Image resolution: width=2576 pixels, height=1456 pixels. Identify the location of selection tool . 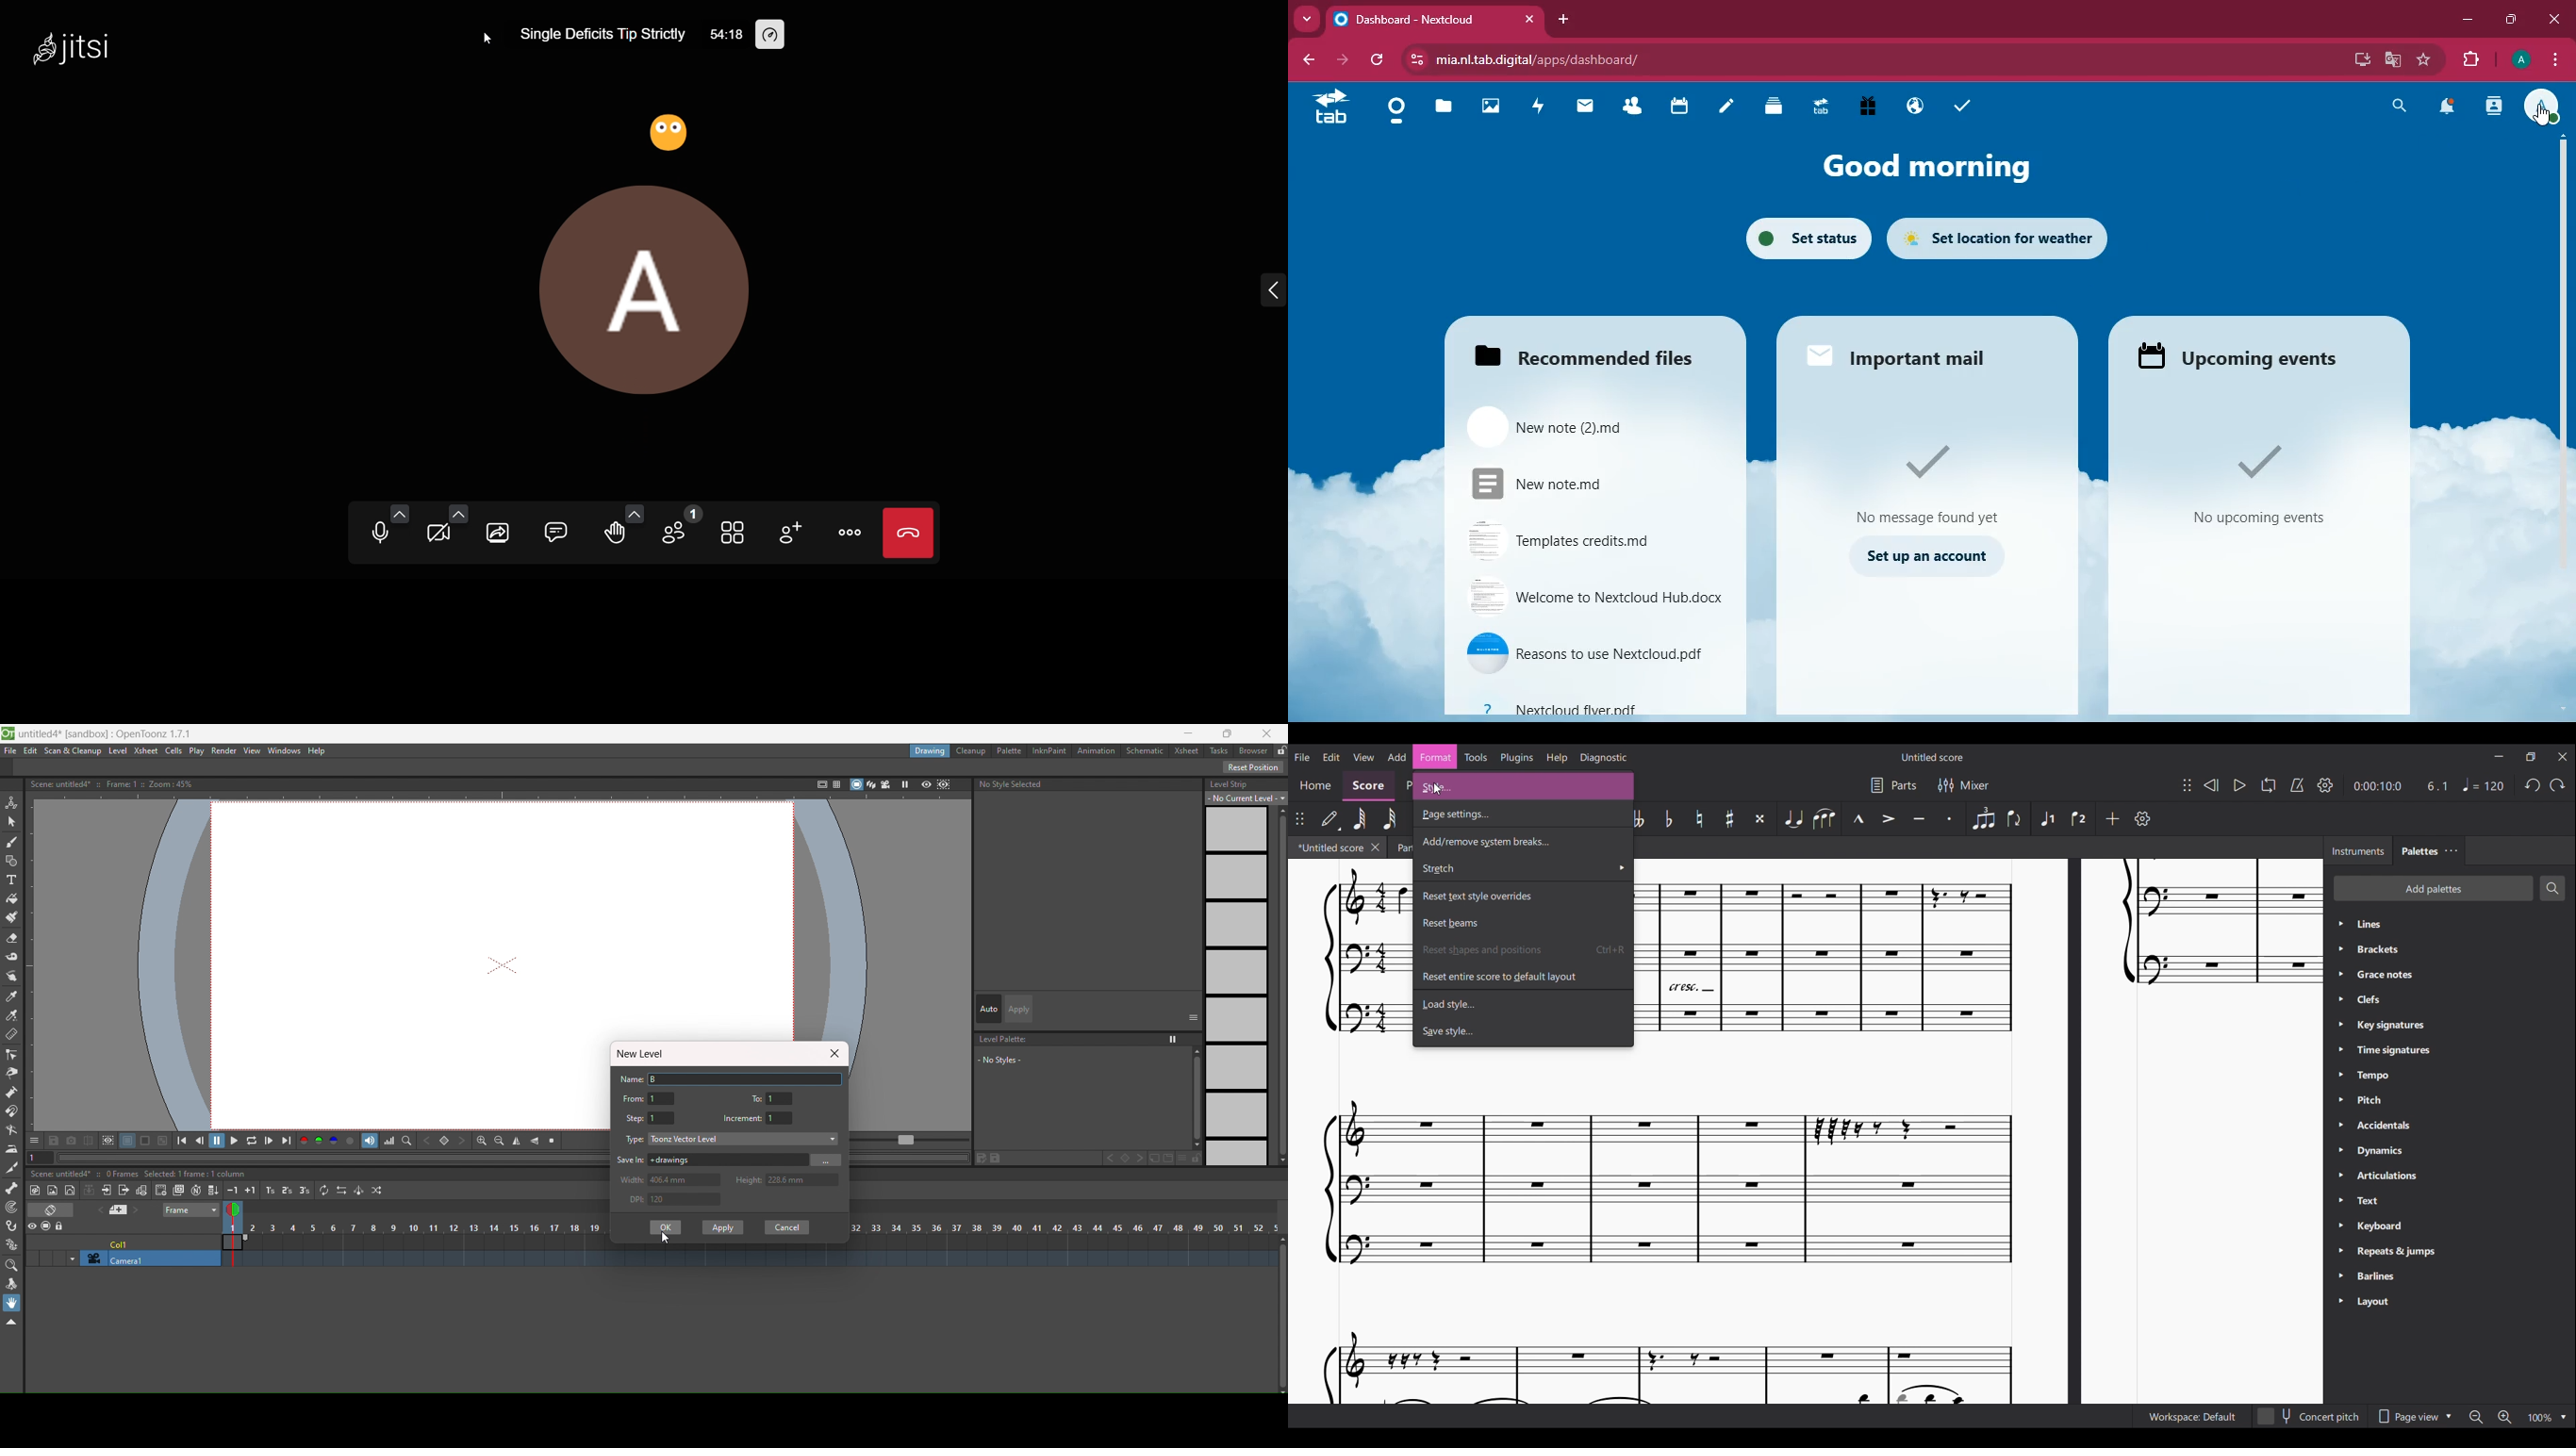
(11, 822).